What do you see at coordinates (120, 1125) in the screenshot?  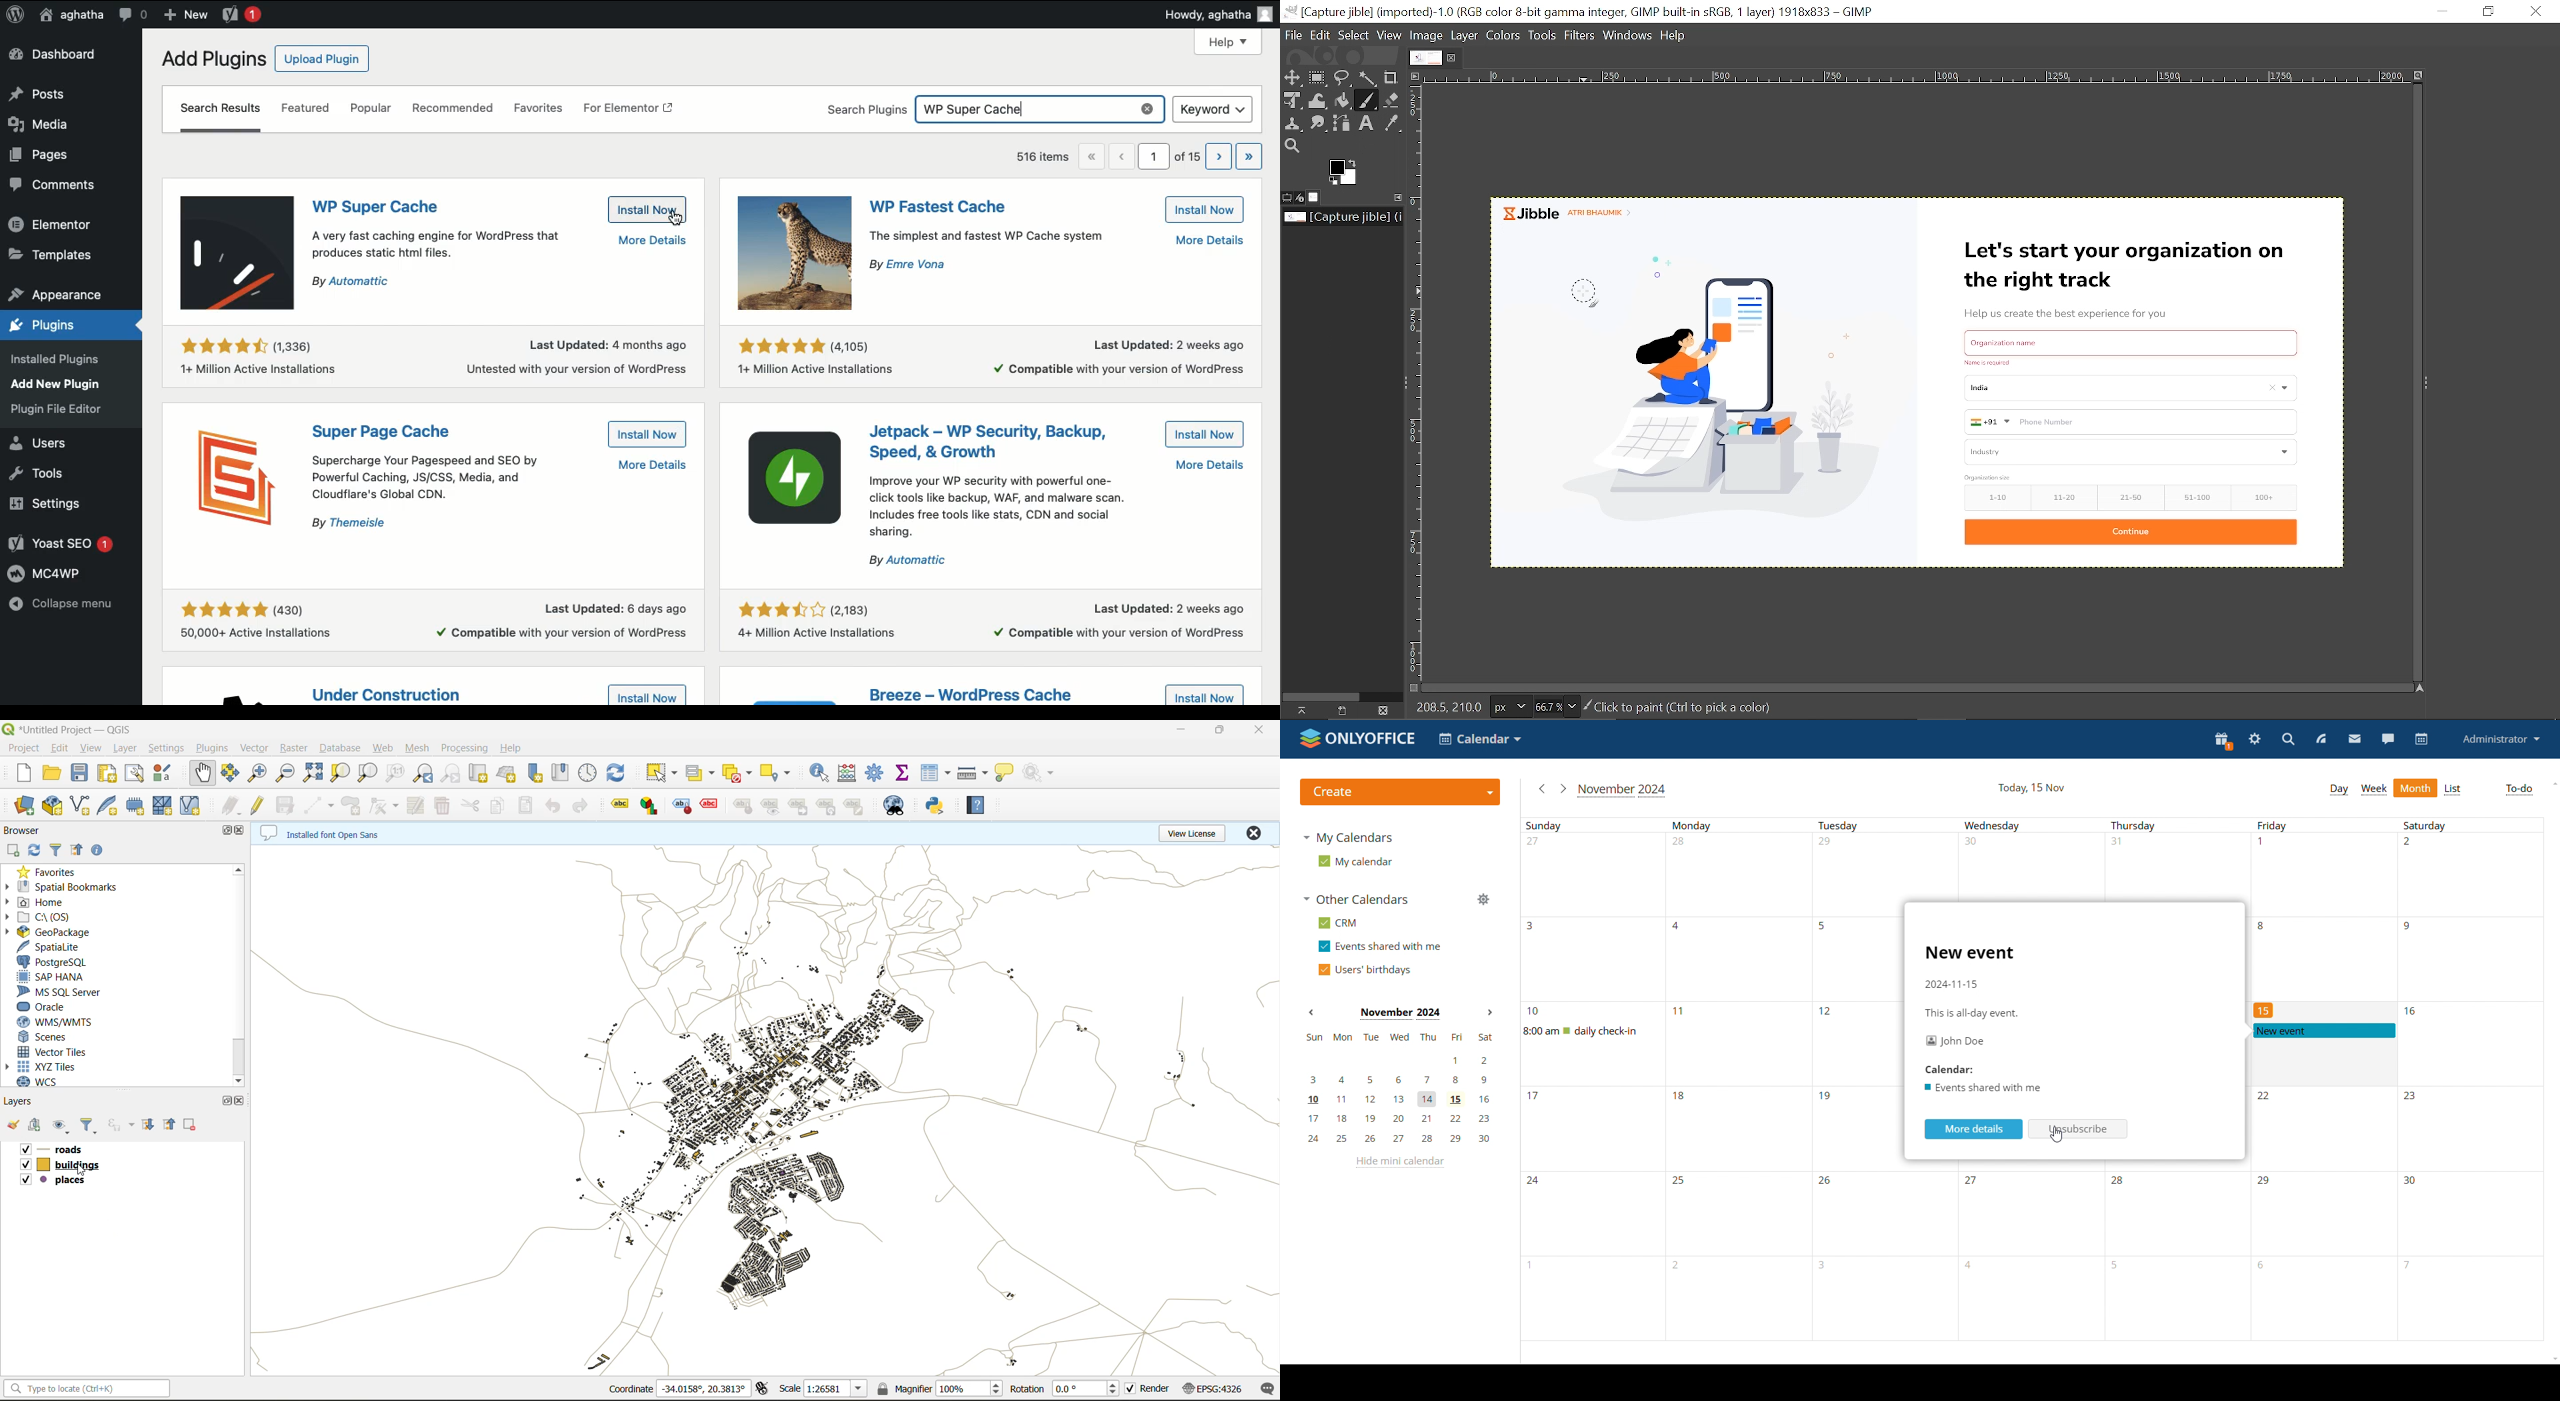 I see `filter by expression` at bounding box center [120, 1125].